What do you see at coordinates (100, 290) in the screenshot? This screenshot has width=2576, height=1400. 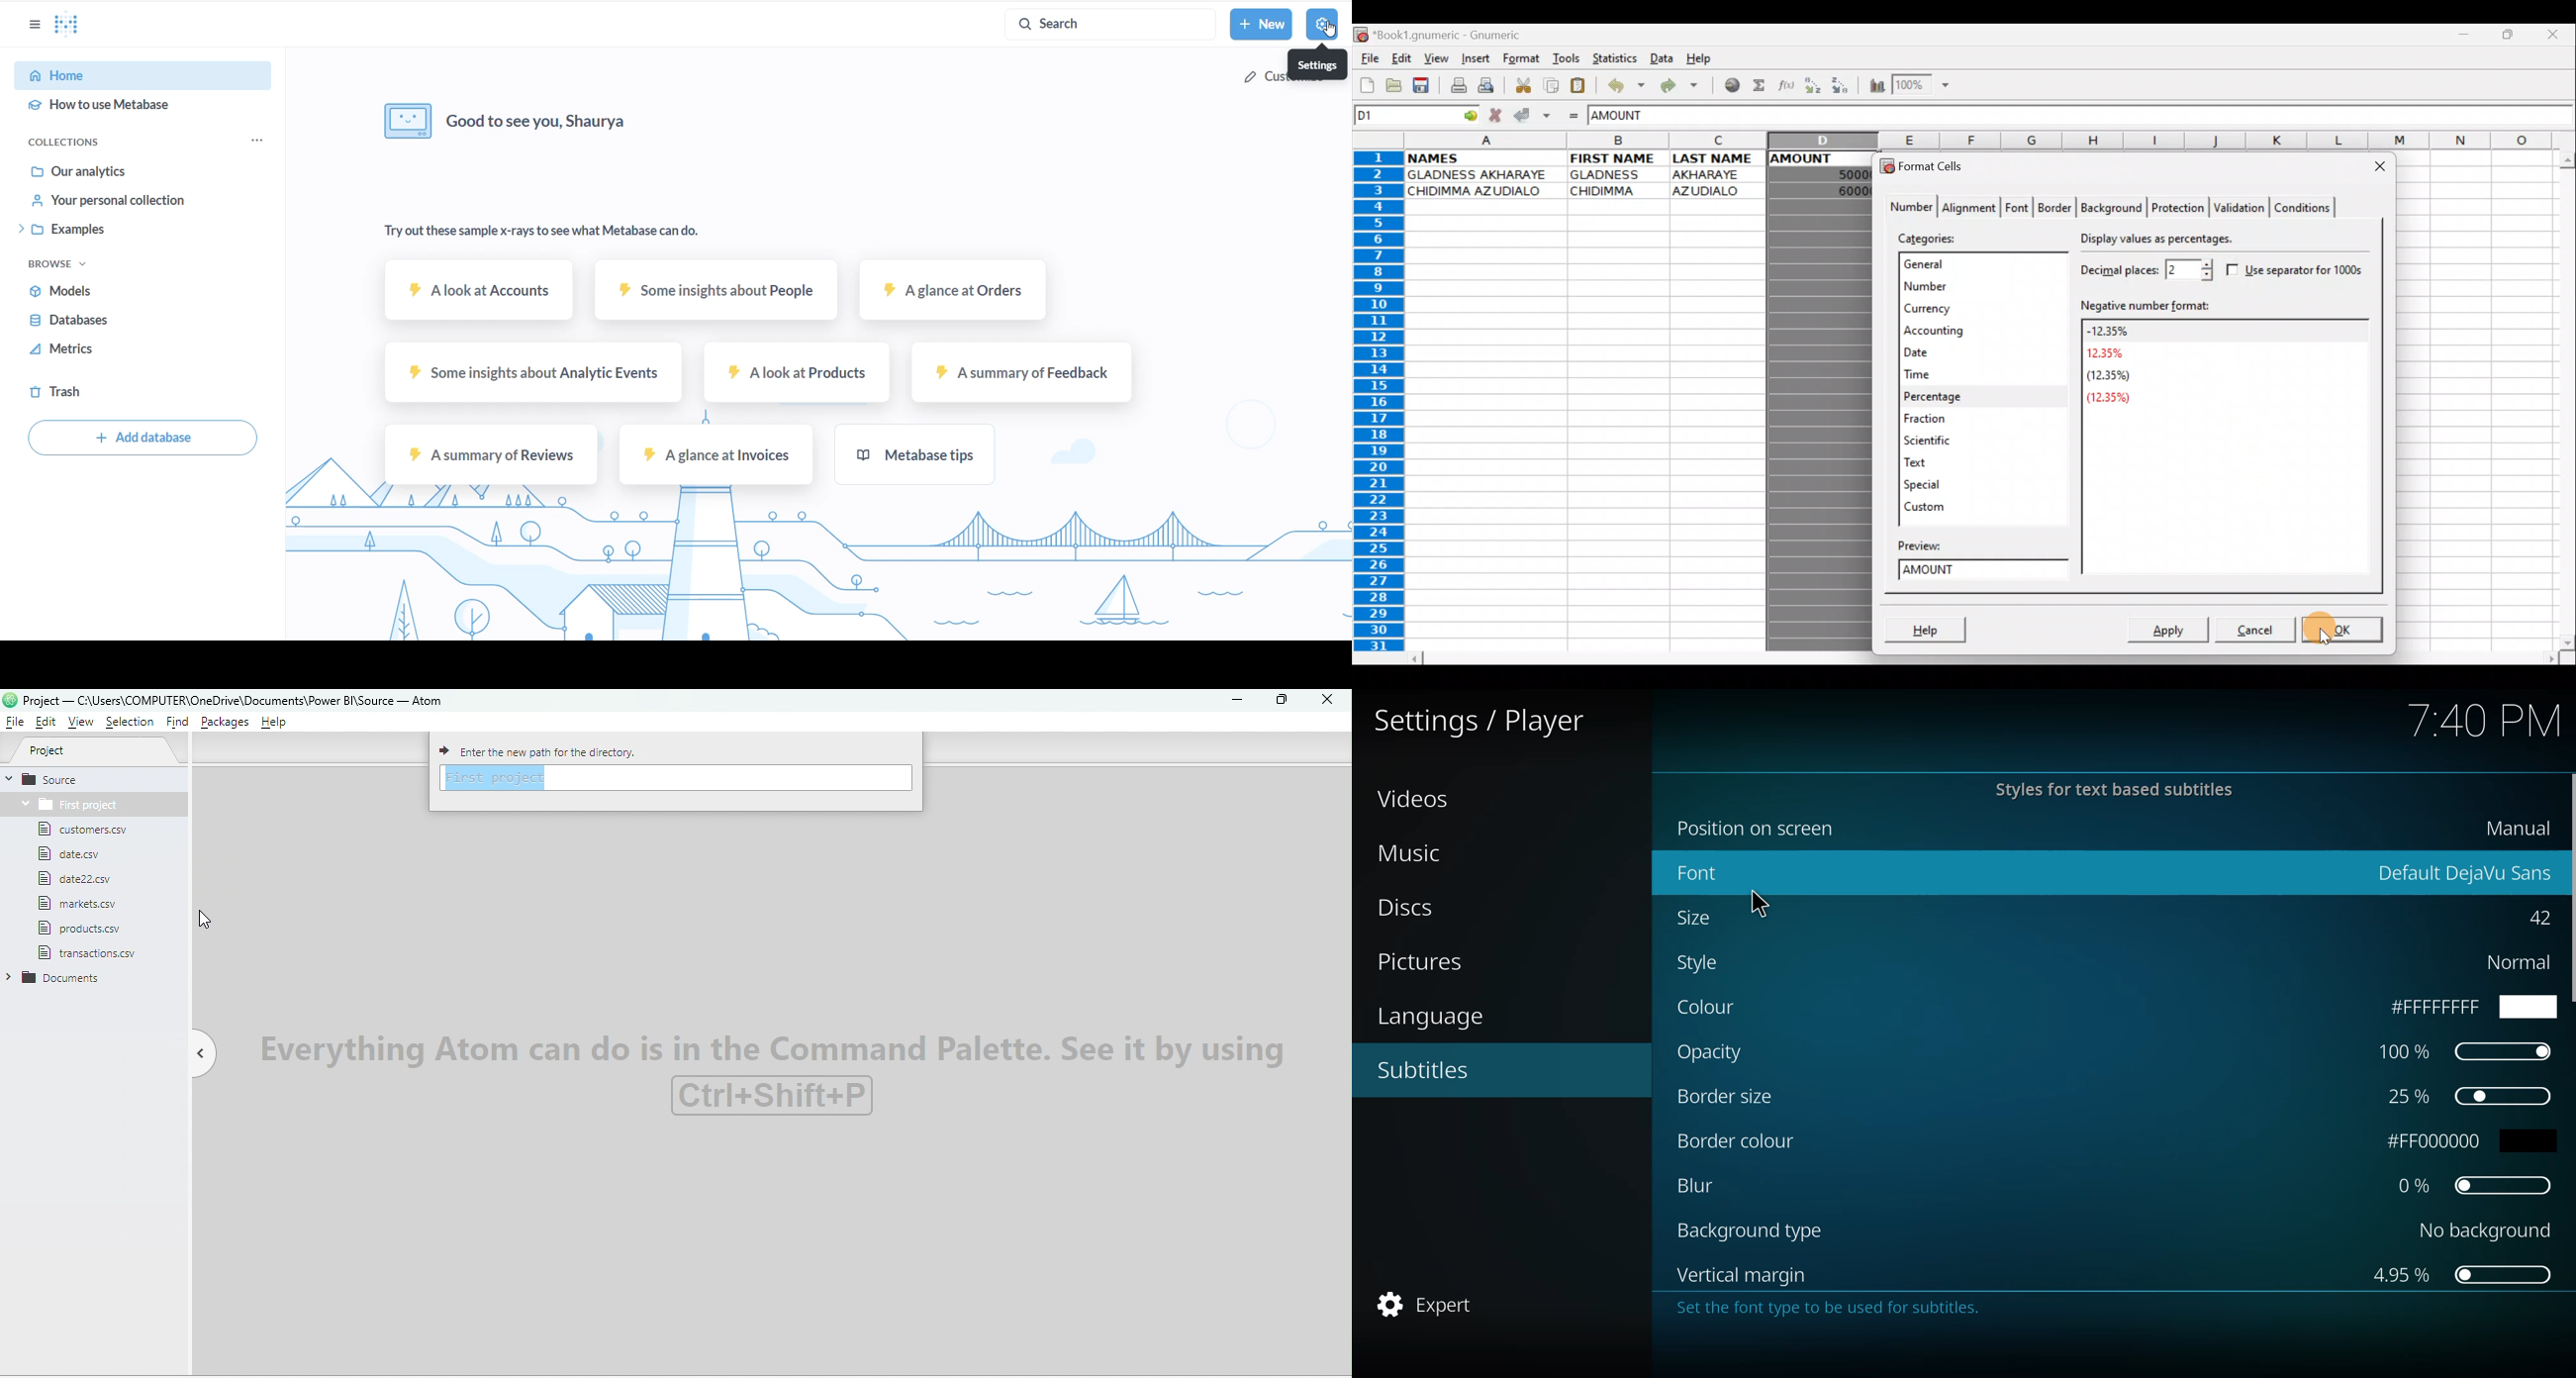 I see `MODELS` at bounding box center [100, 290].